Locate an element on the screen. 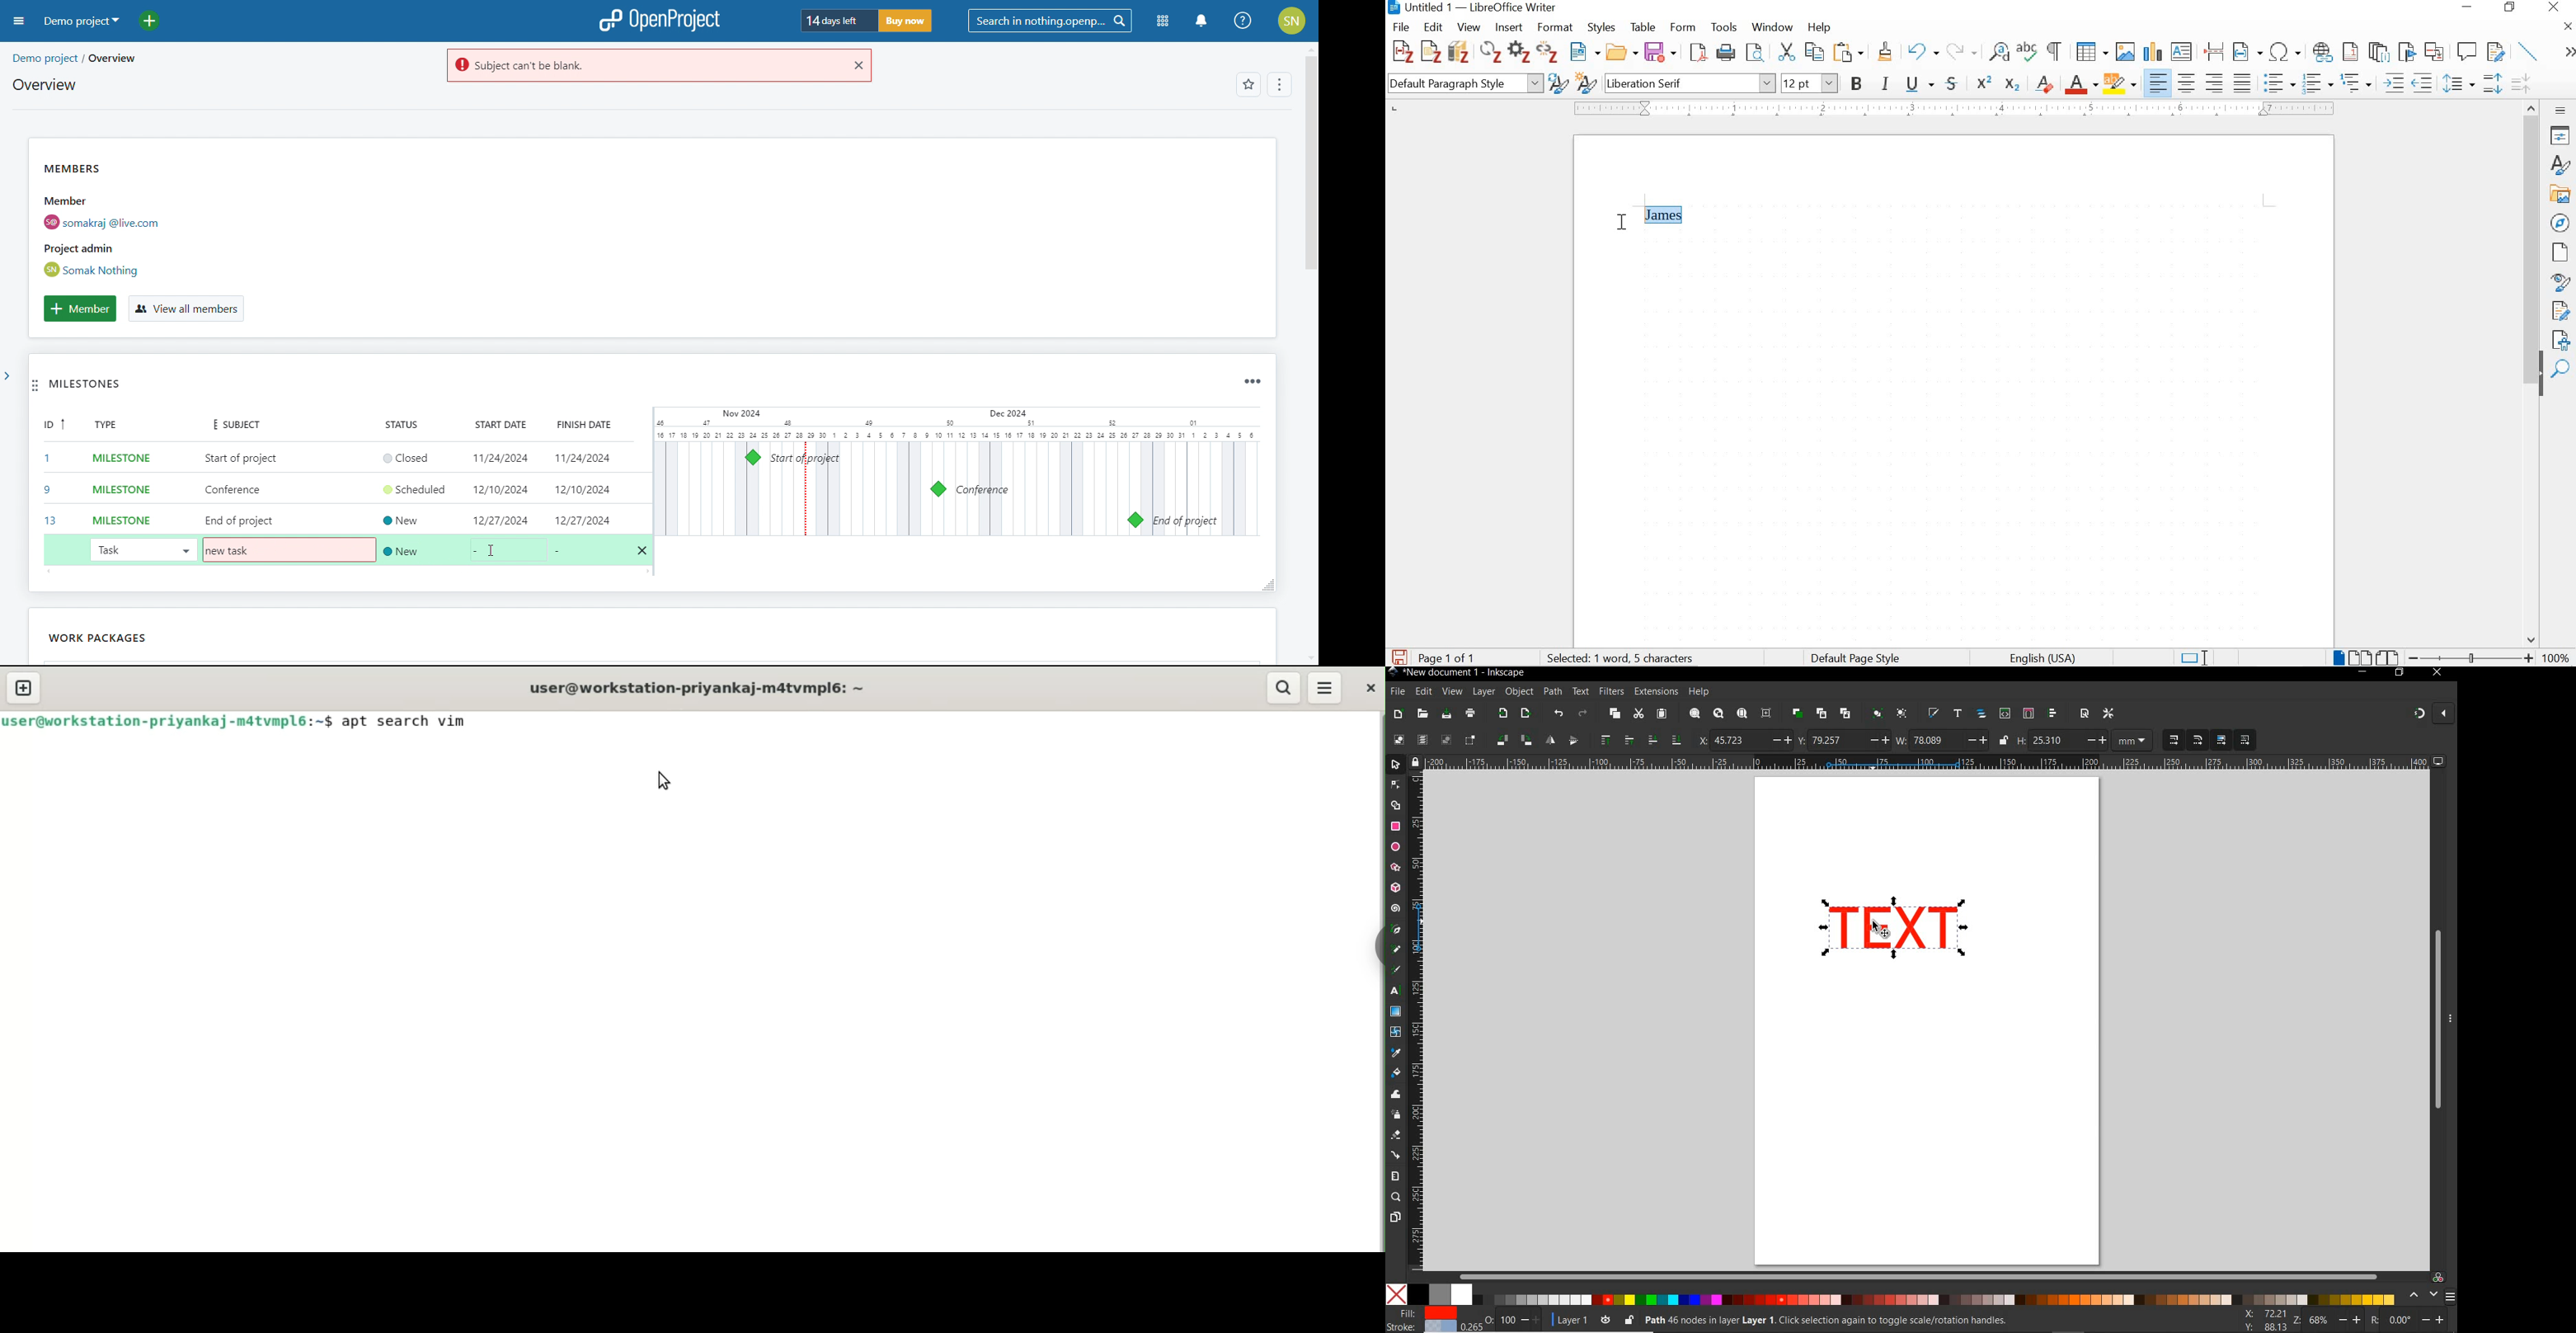  insert text box is located at coordinates (2182, 52).